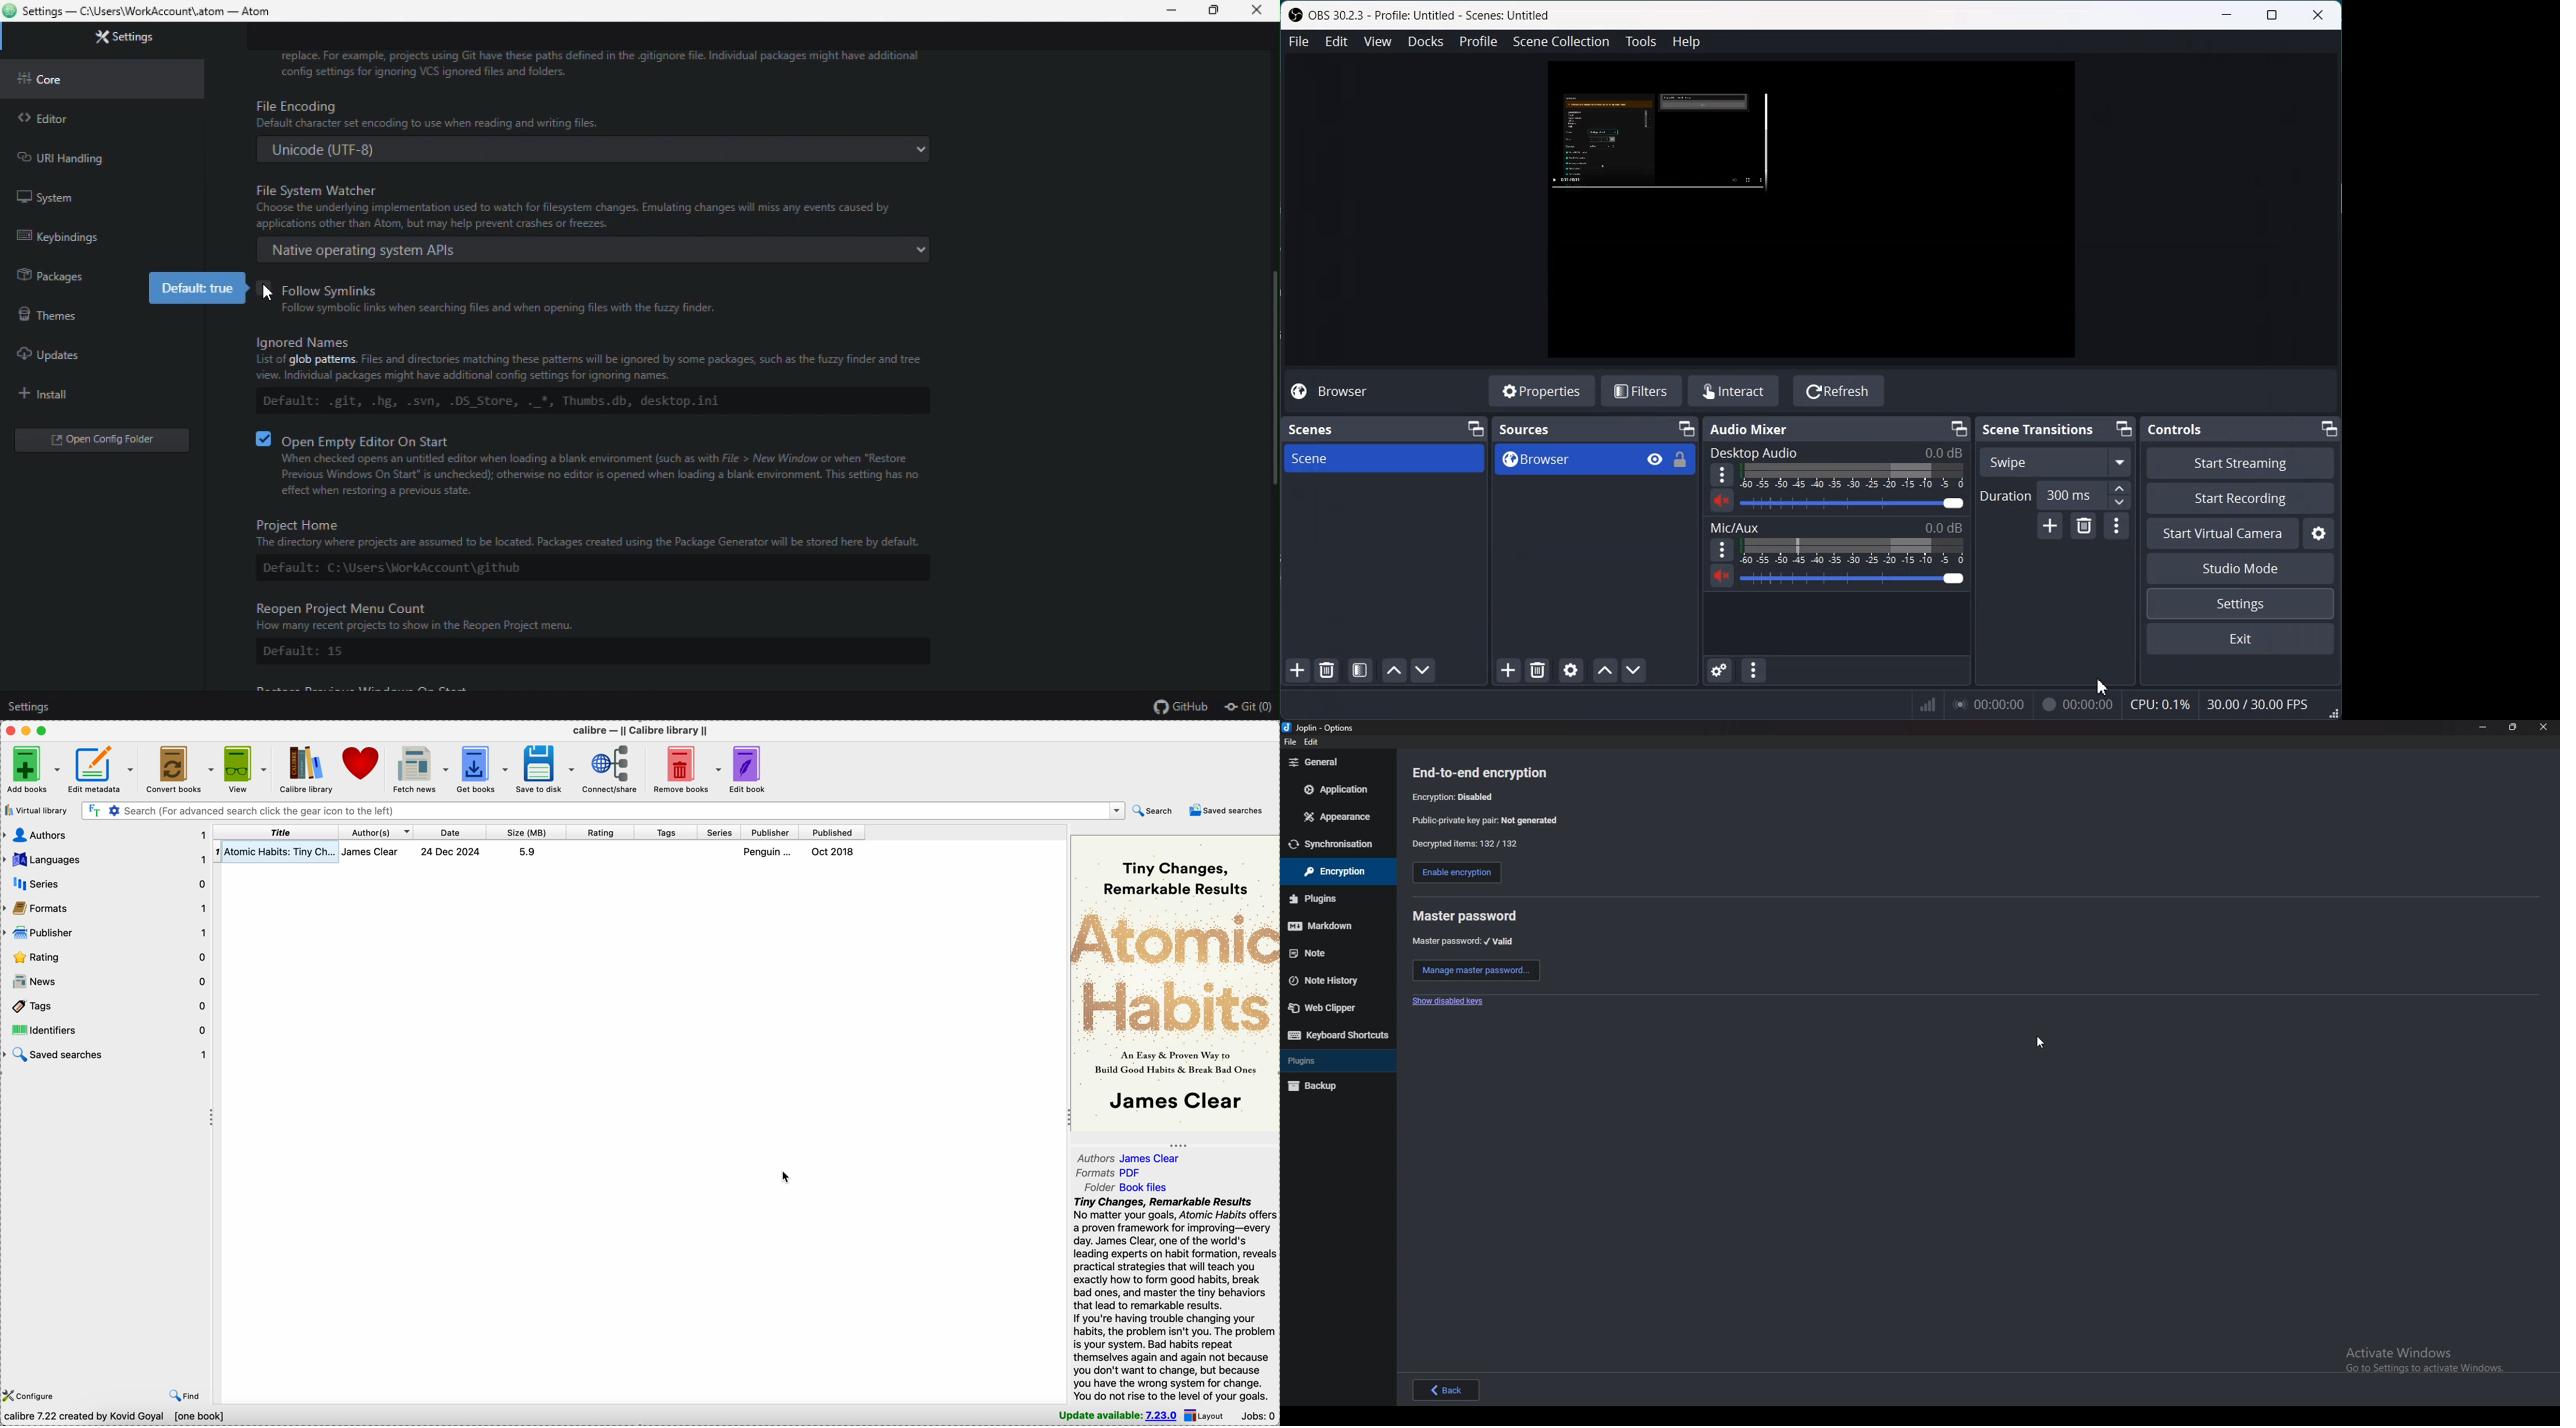 The height and width of the screenshot is (1428, 2576). I want to click on Docks, so click(1426, 41).